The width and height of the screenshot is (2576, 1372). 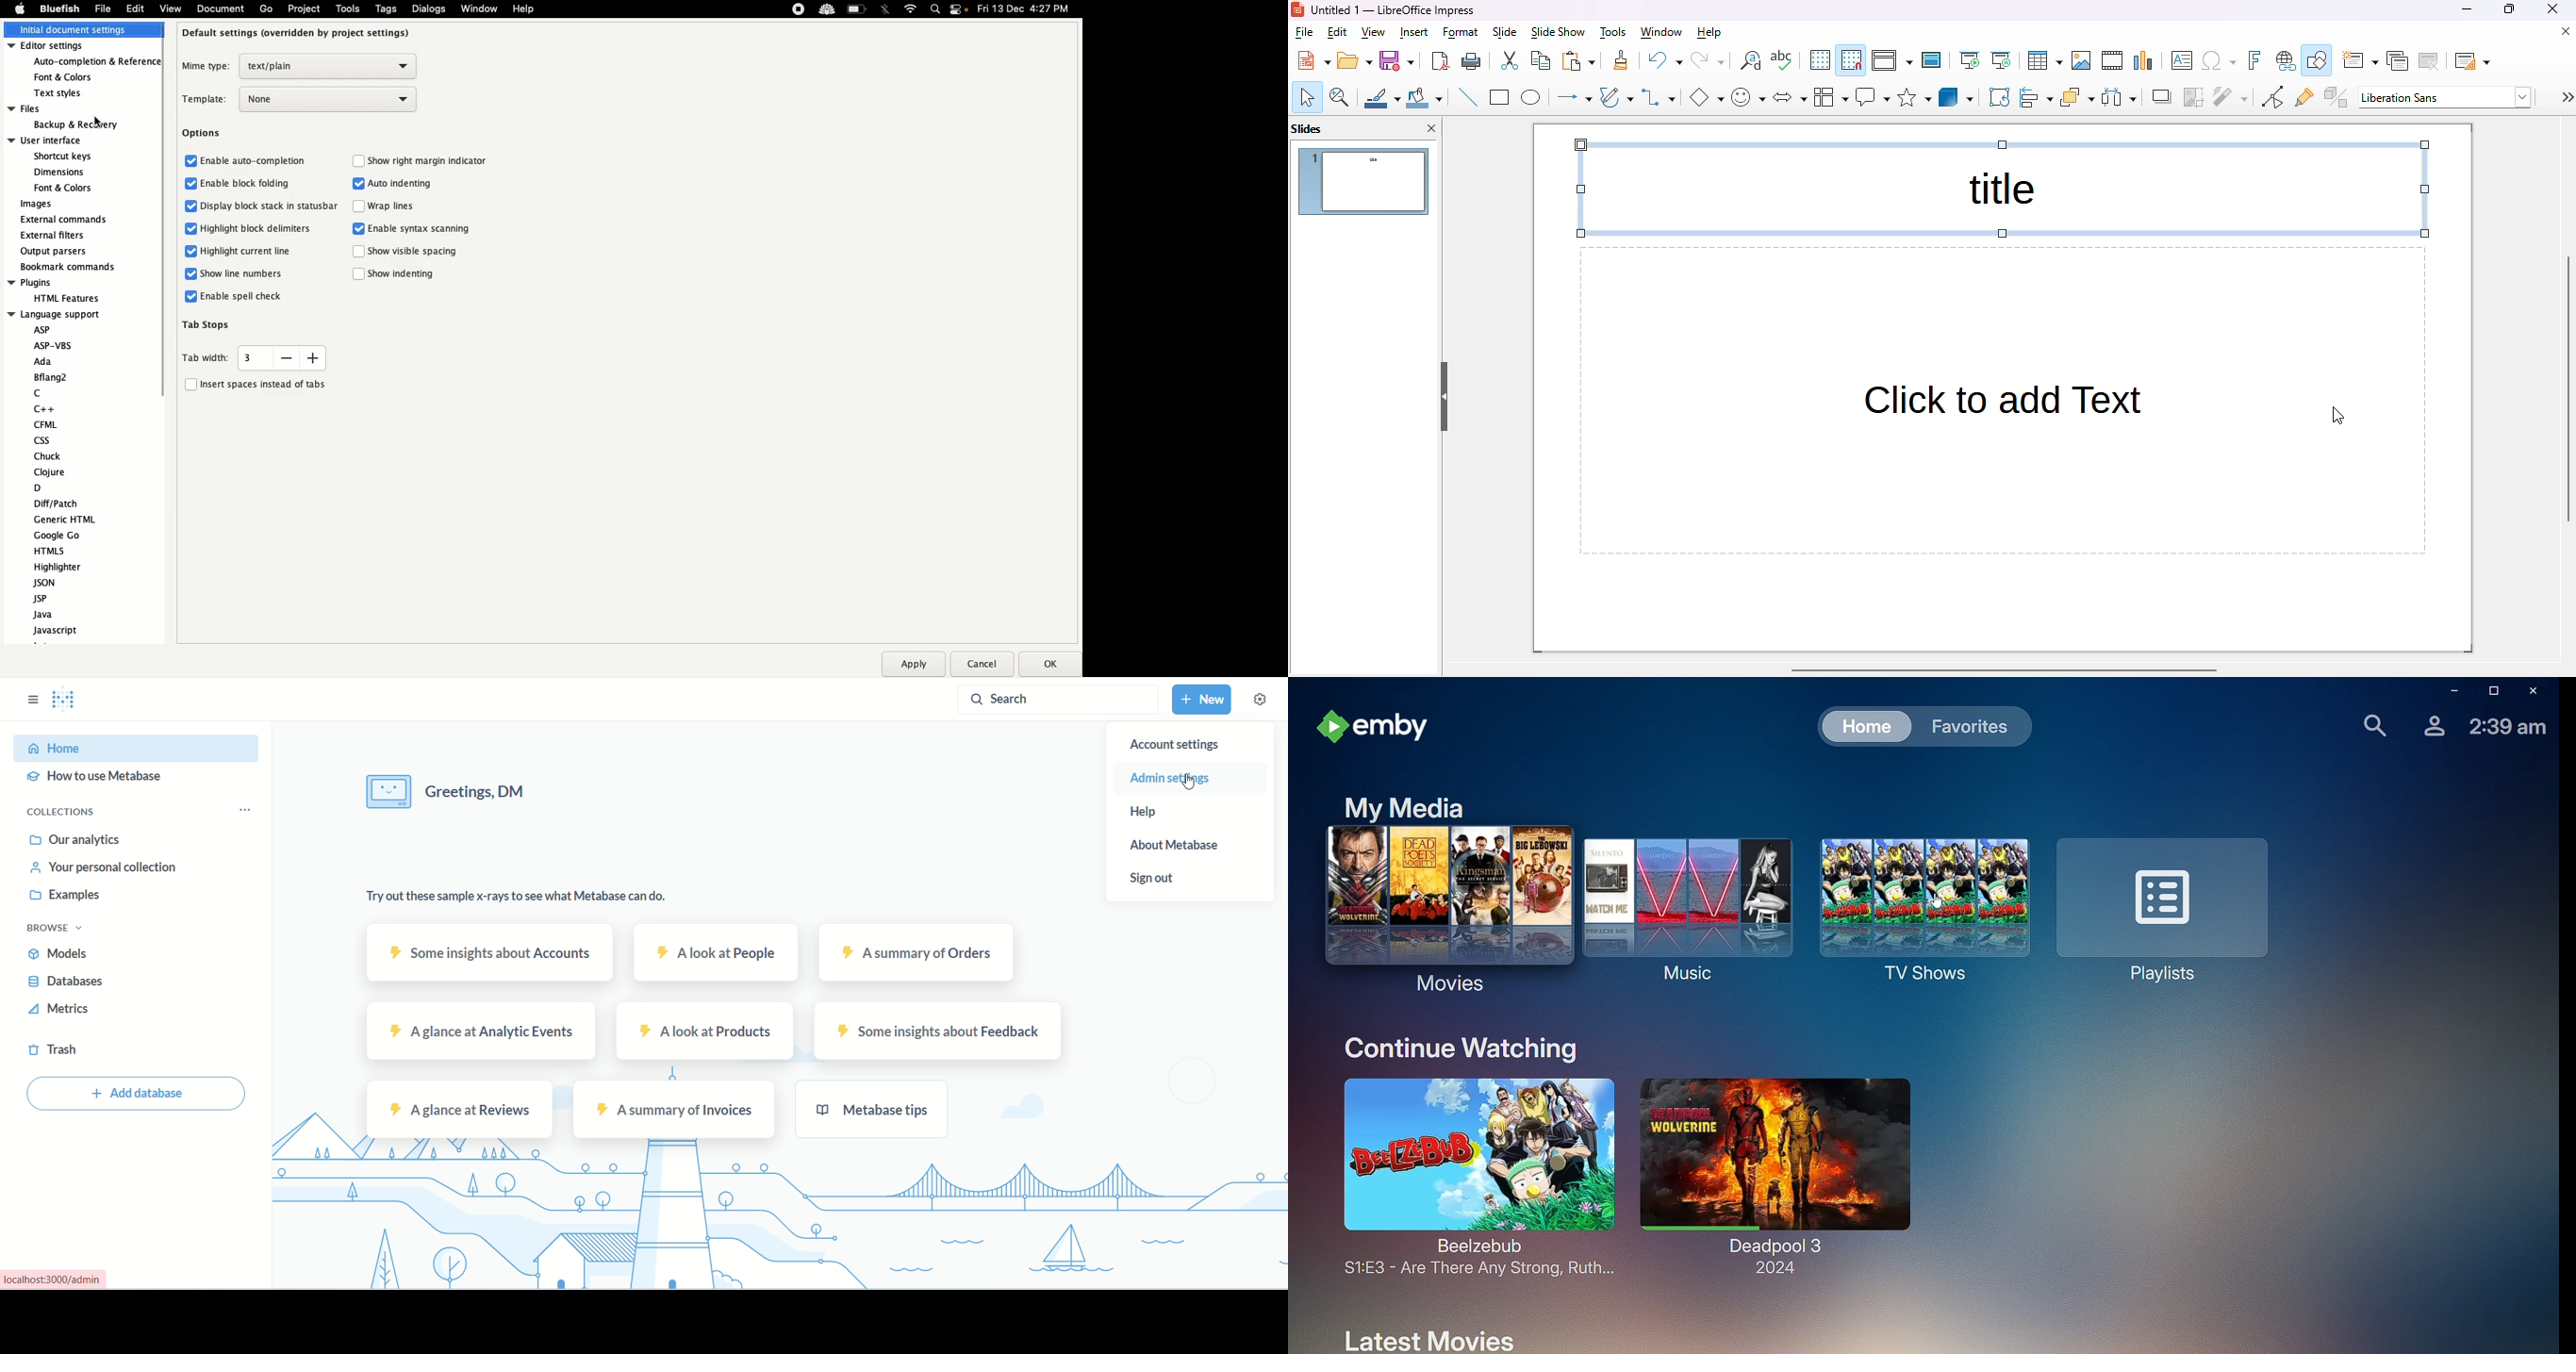 What do you see at coordinates (1820, 59) in the screenshot?
I see `display grid` at bounding box center [1820, 59].